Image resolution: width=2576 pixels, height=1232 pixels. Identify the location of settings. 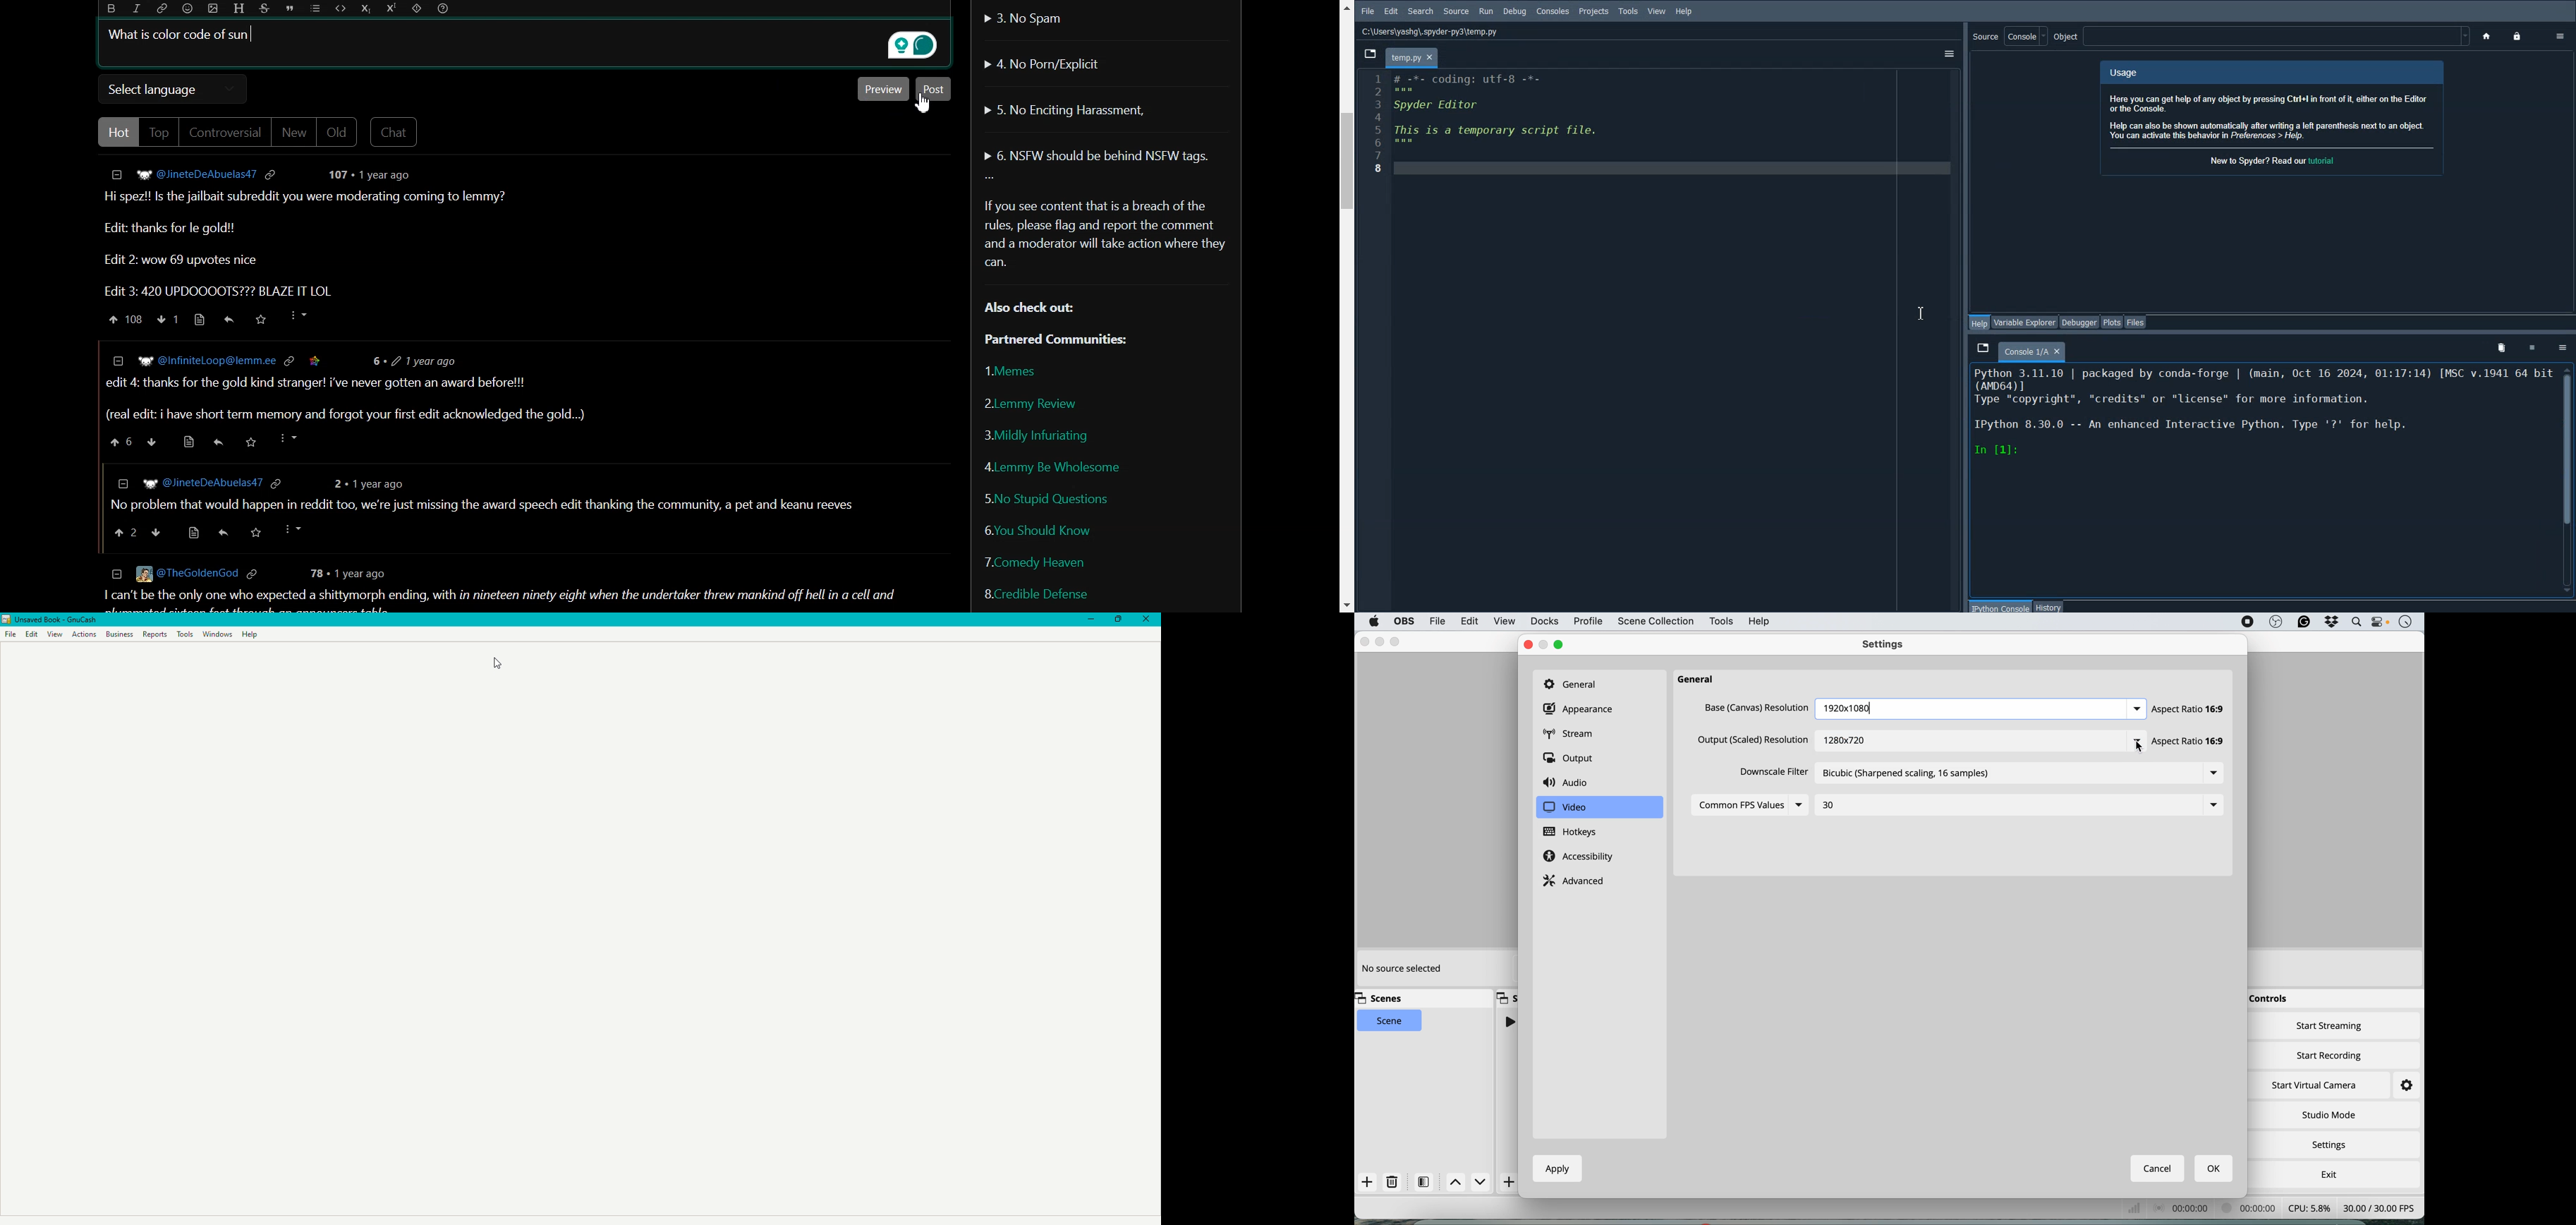
(1887, 646).